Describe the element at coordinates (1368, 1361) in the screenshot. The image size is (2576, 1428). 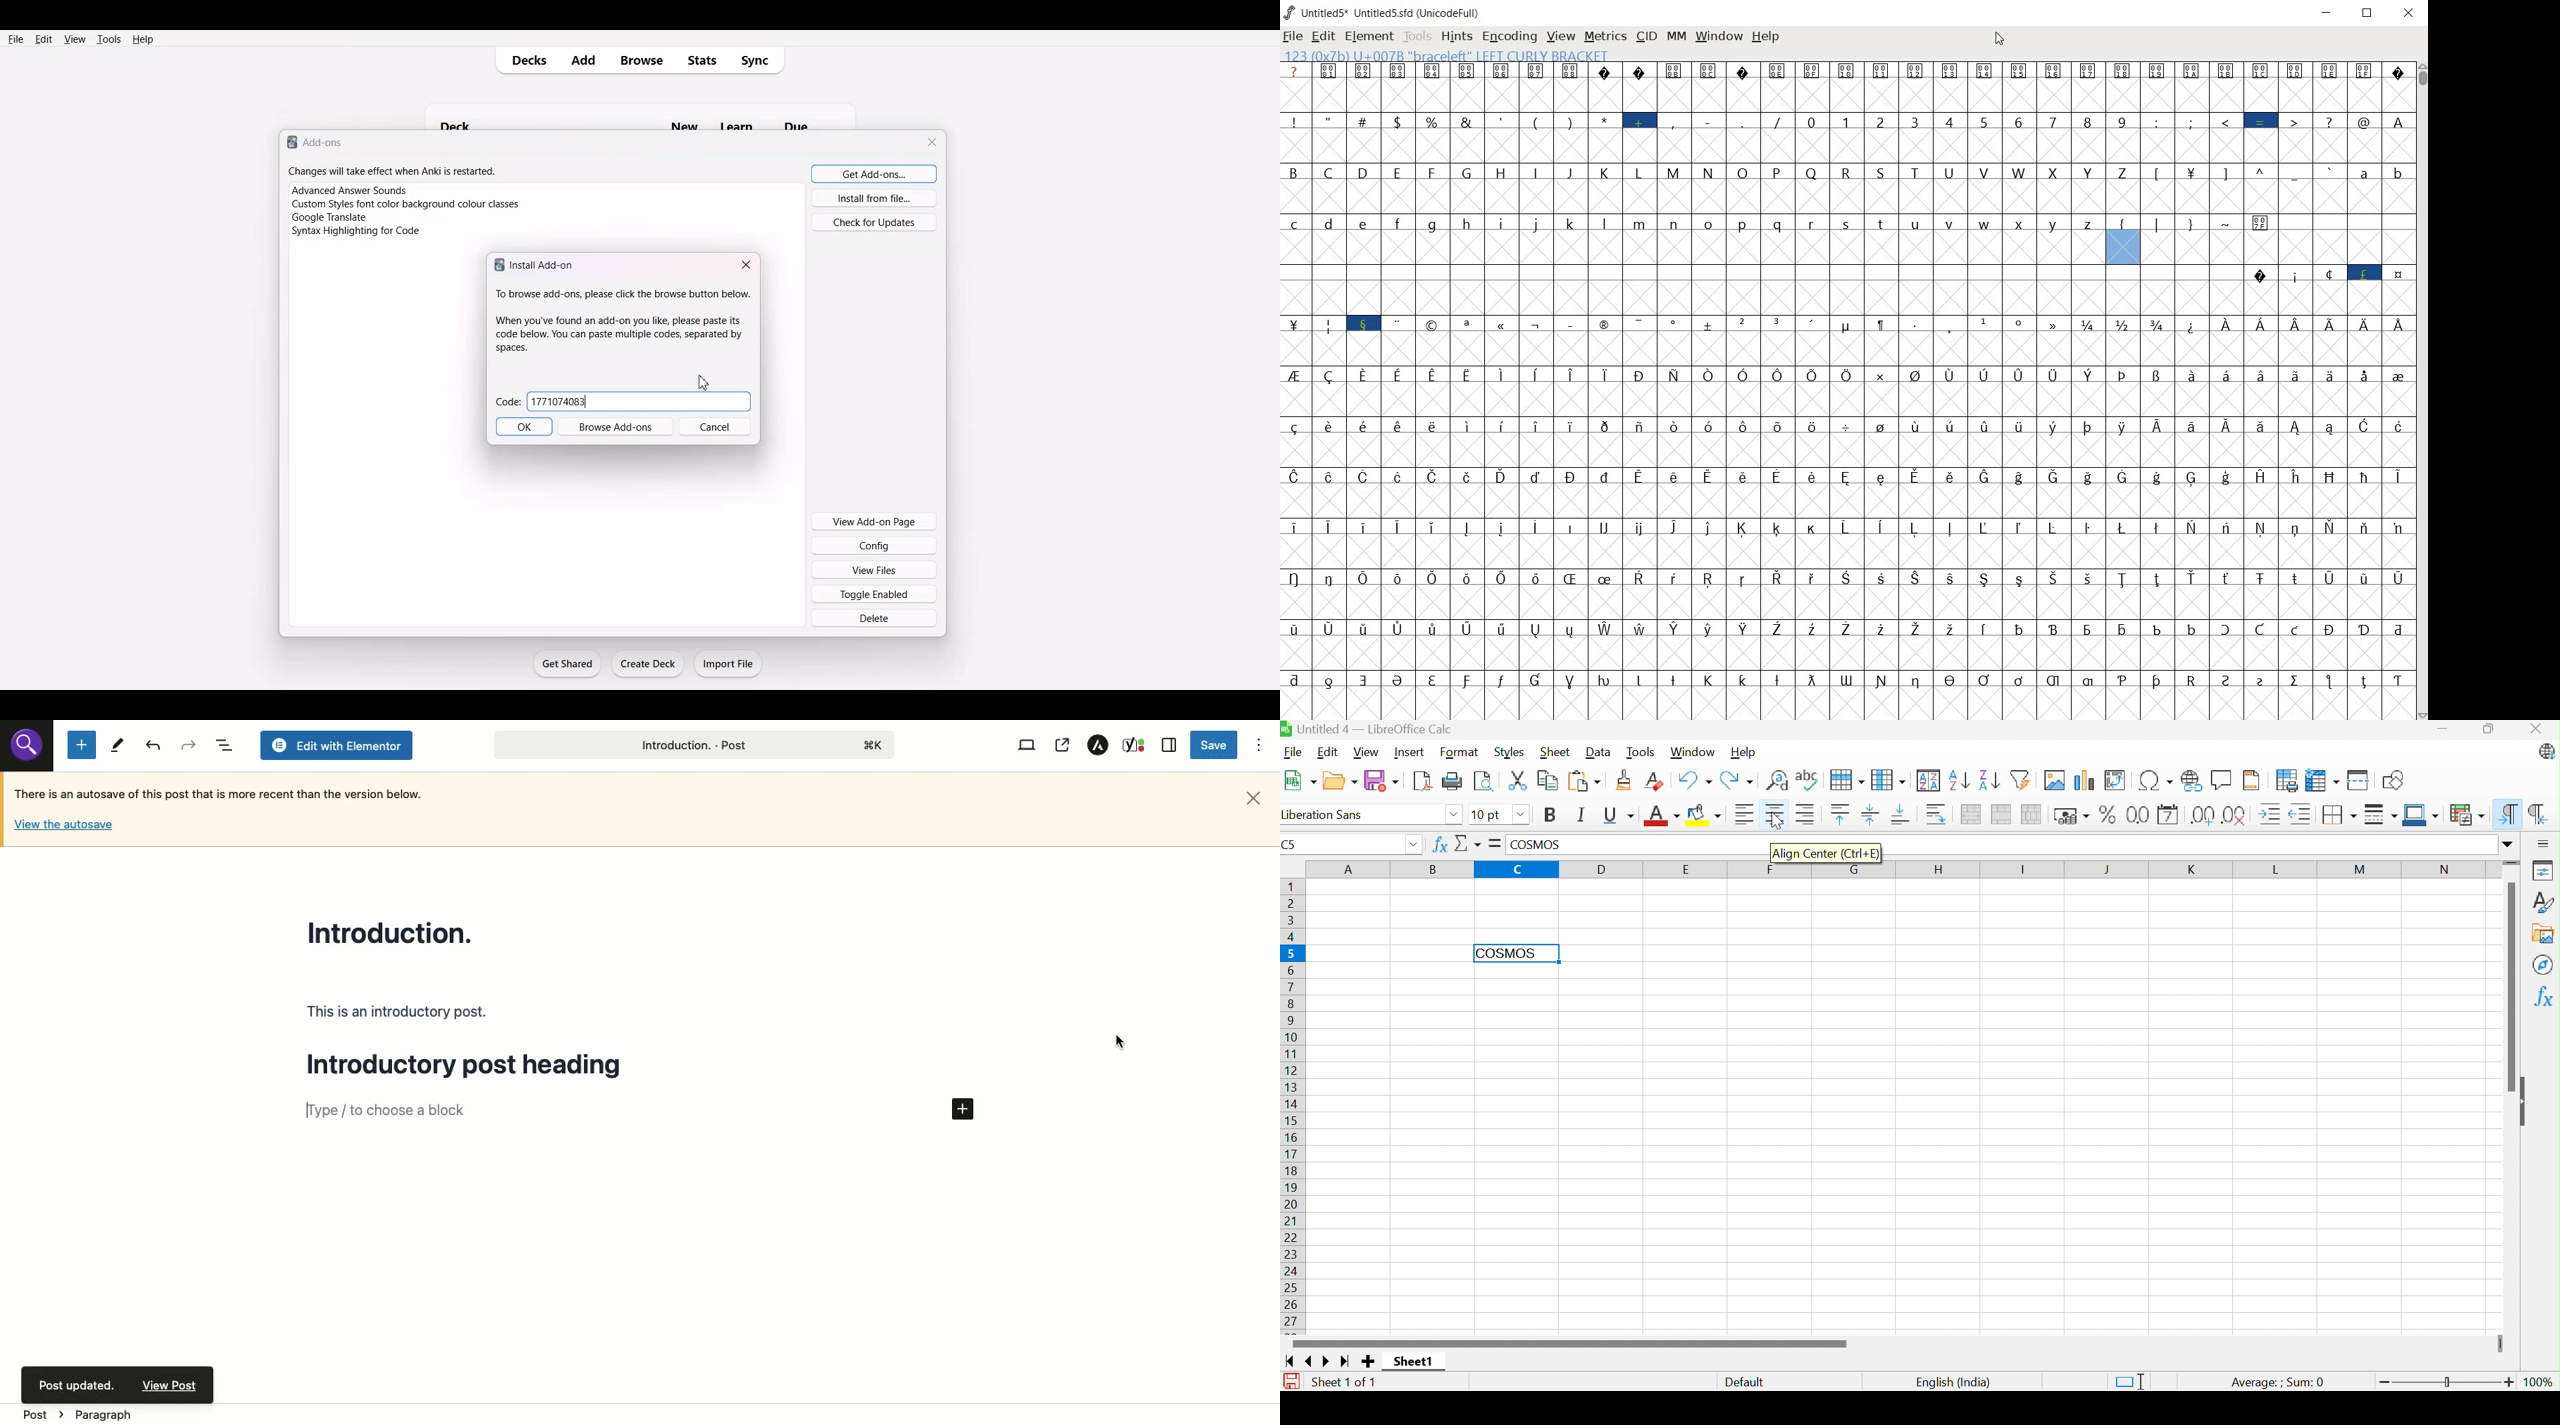
I see `Add New Sheet` at that location.